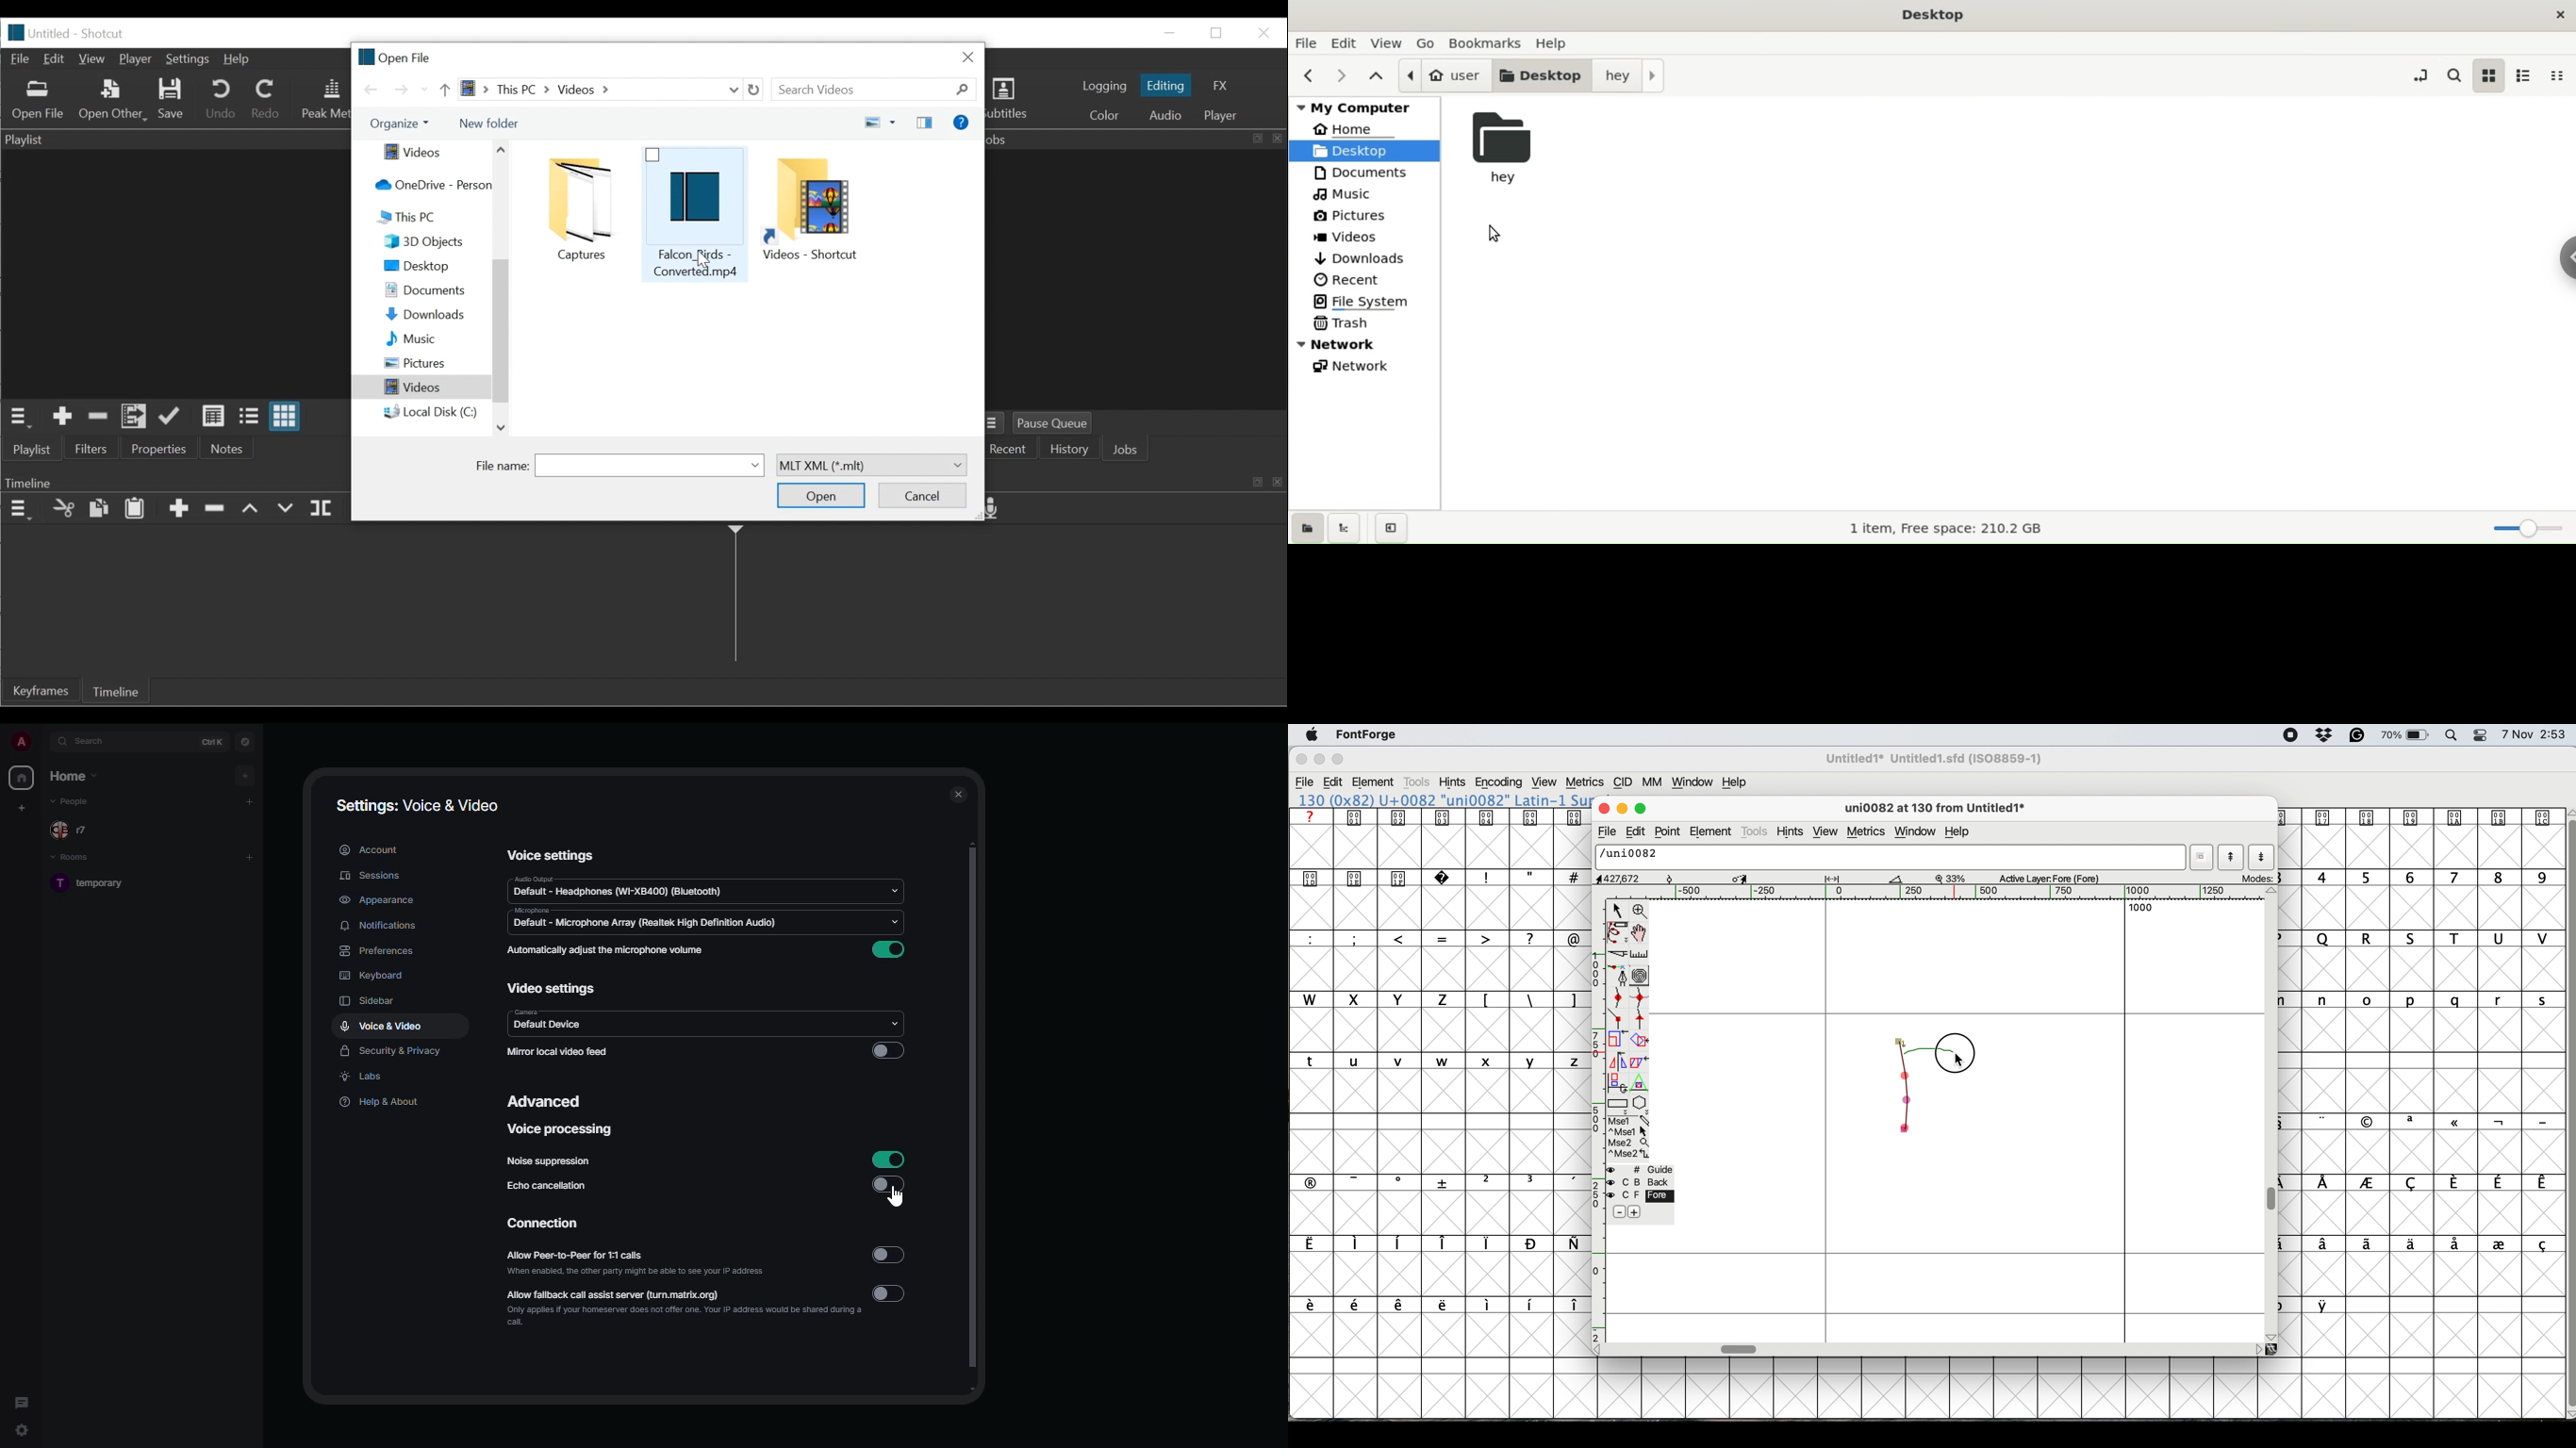  Describe the element at coordinates (500, 427) in the screenshot. I see `Scroll down` at that location.